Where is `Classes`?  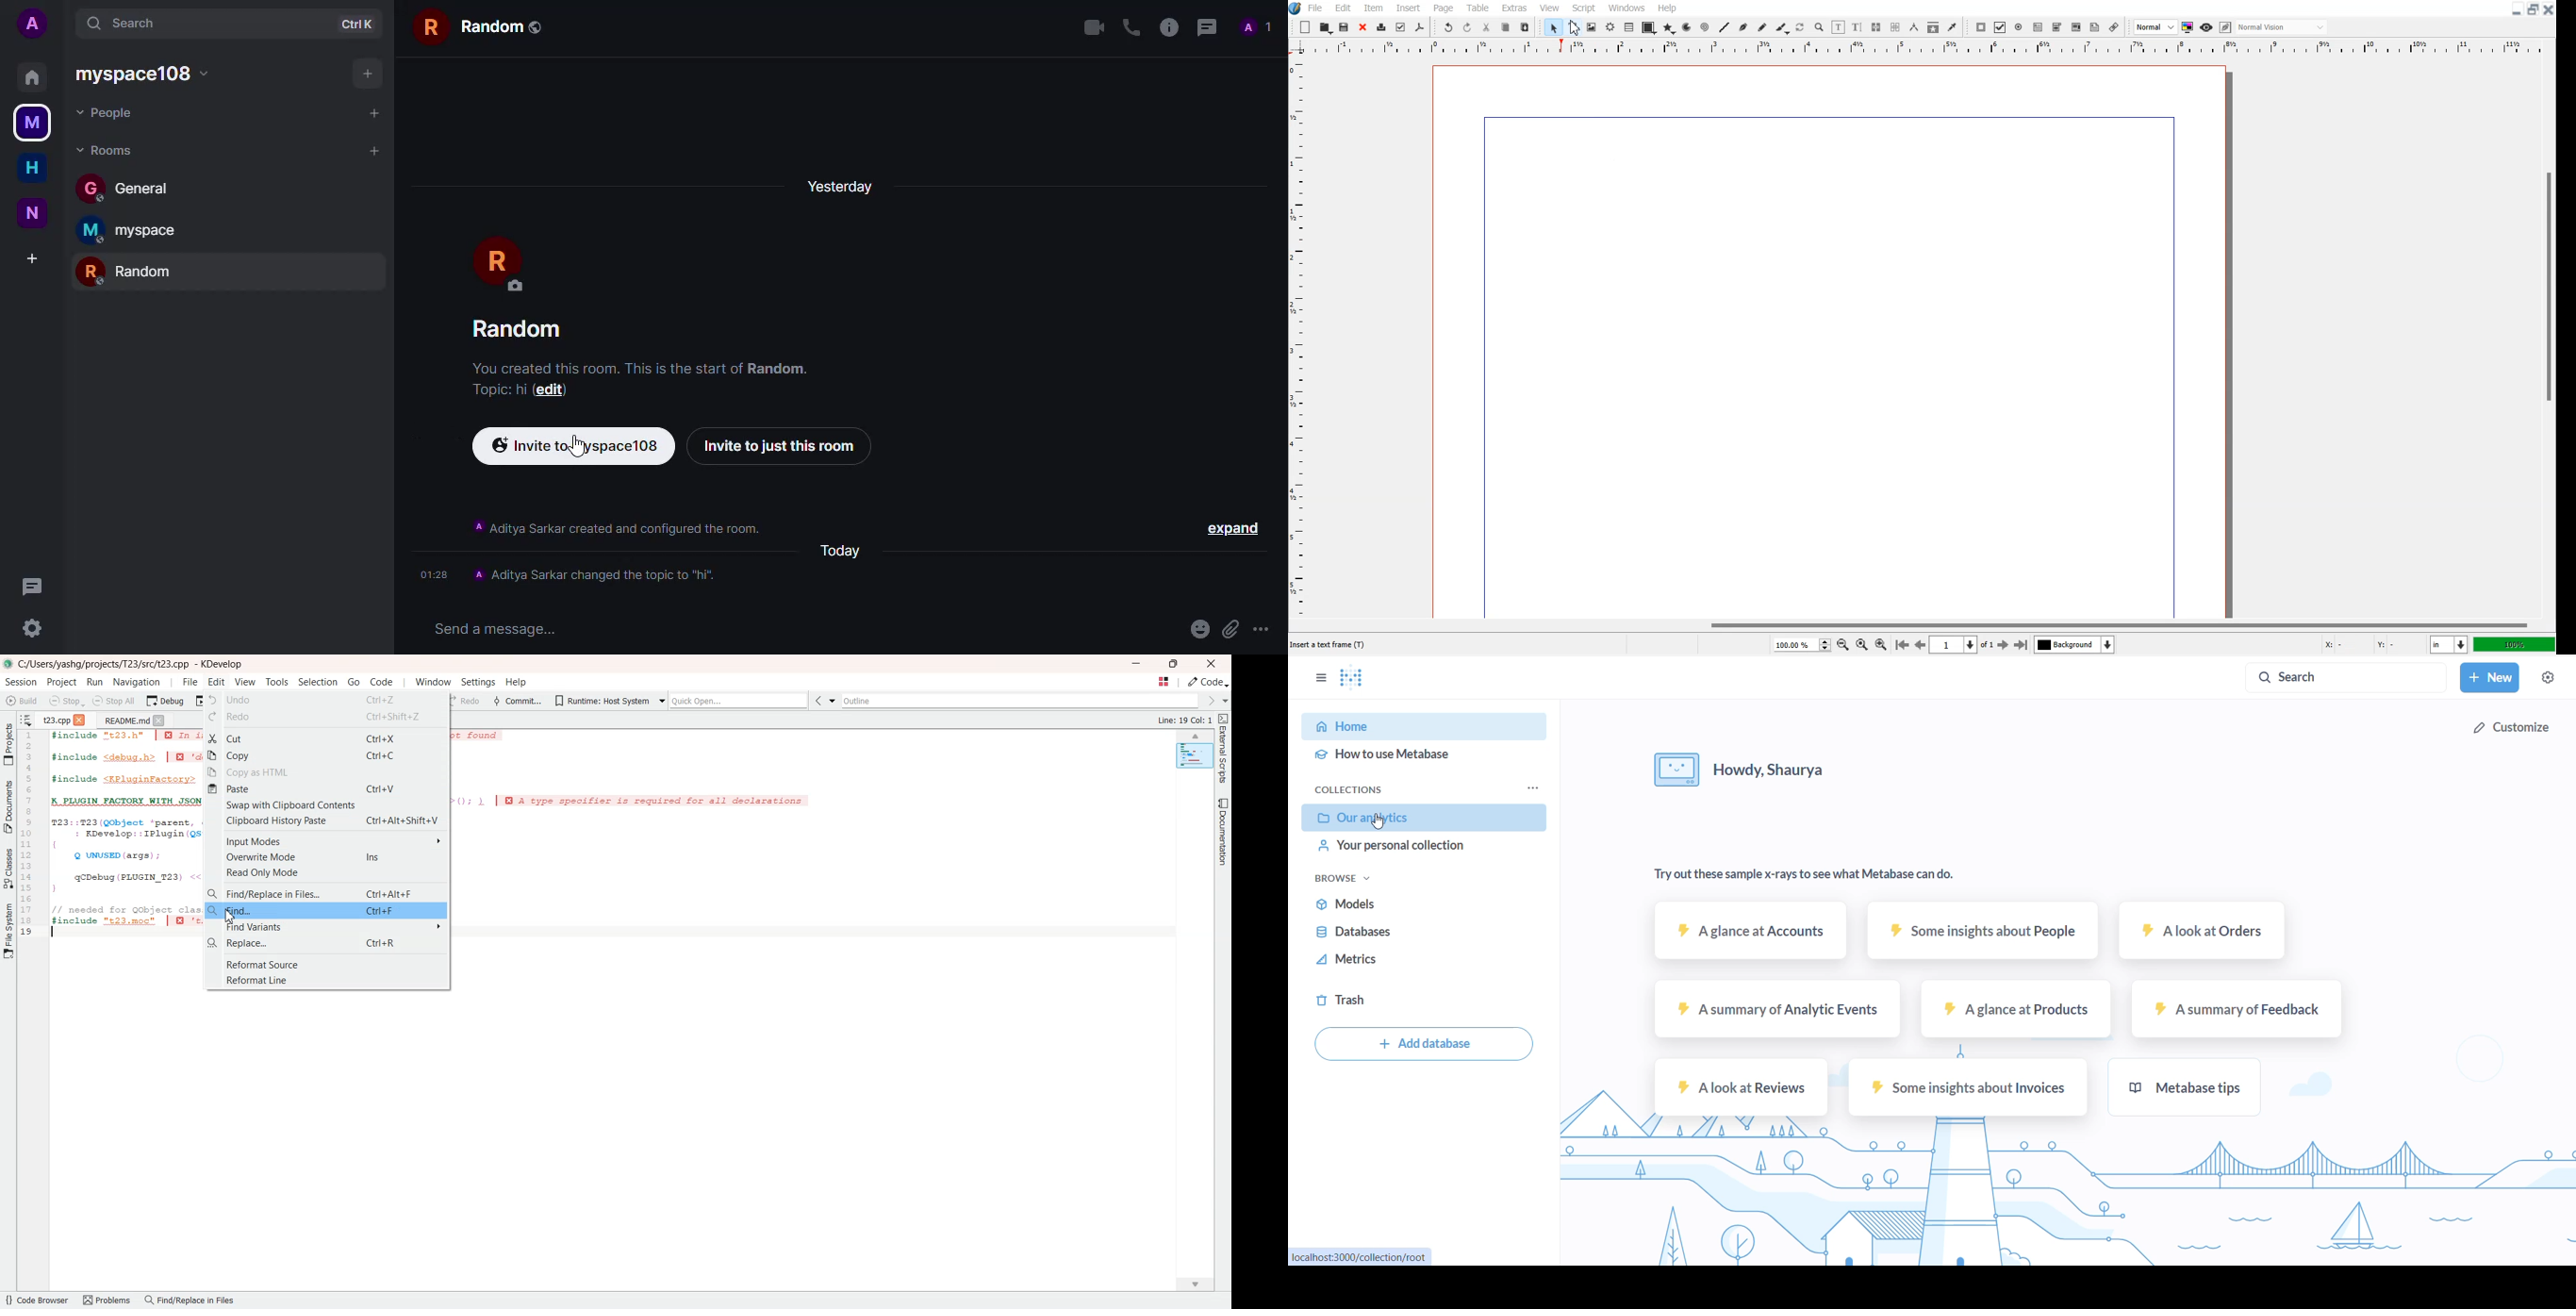
Classes is located at coordinates (8, 868).